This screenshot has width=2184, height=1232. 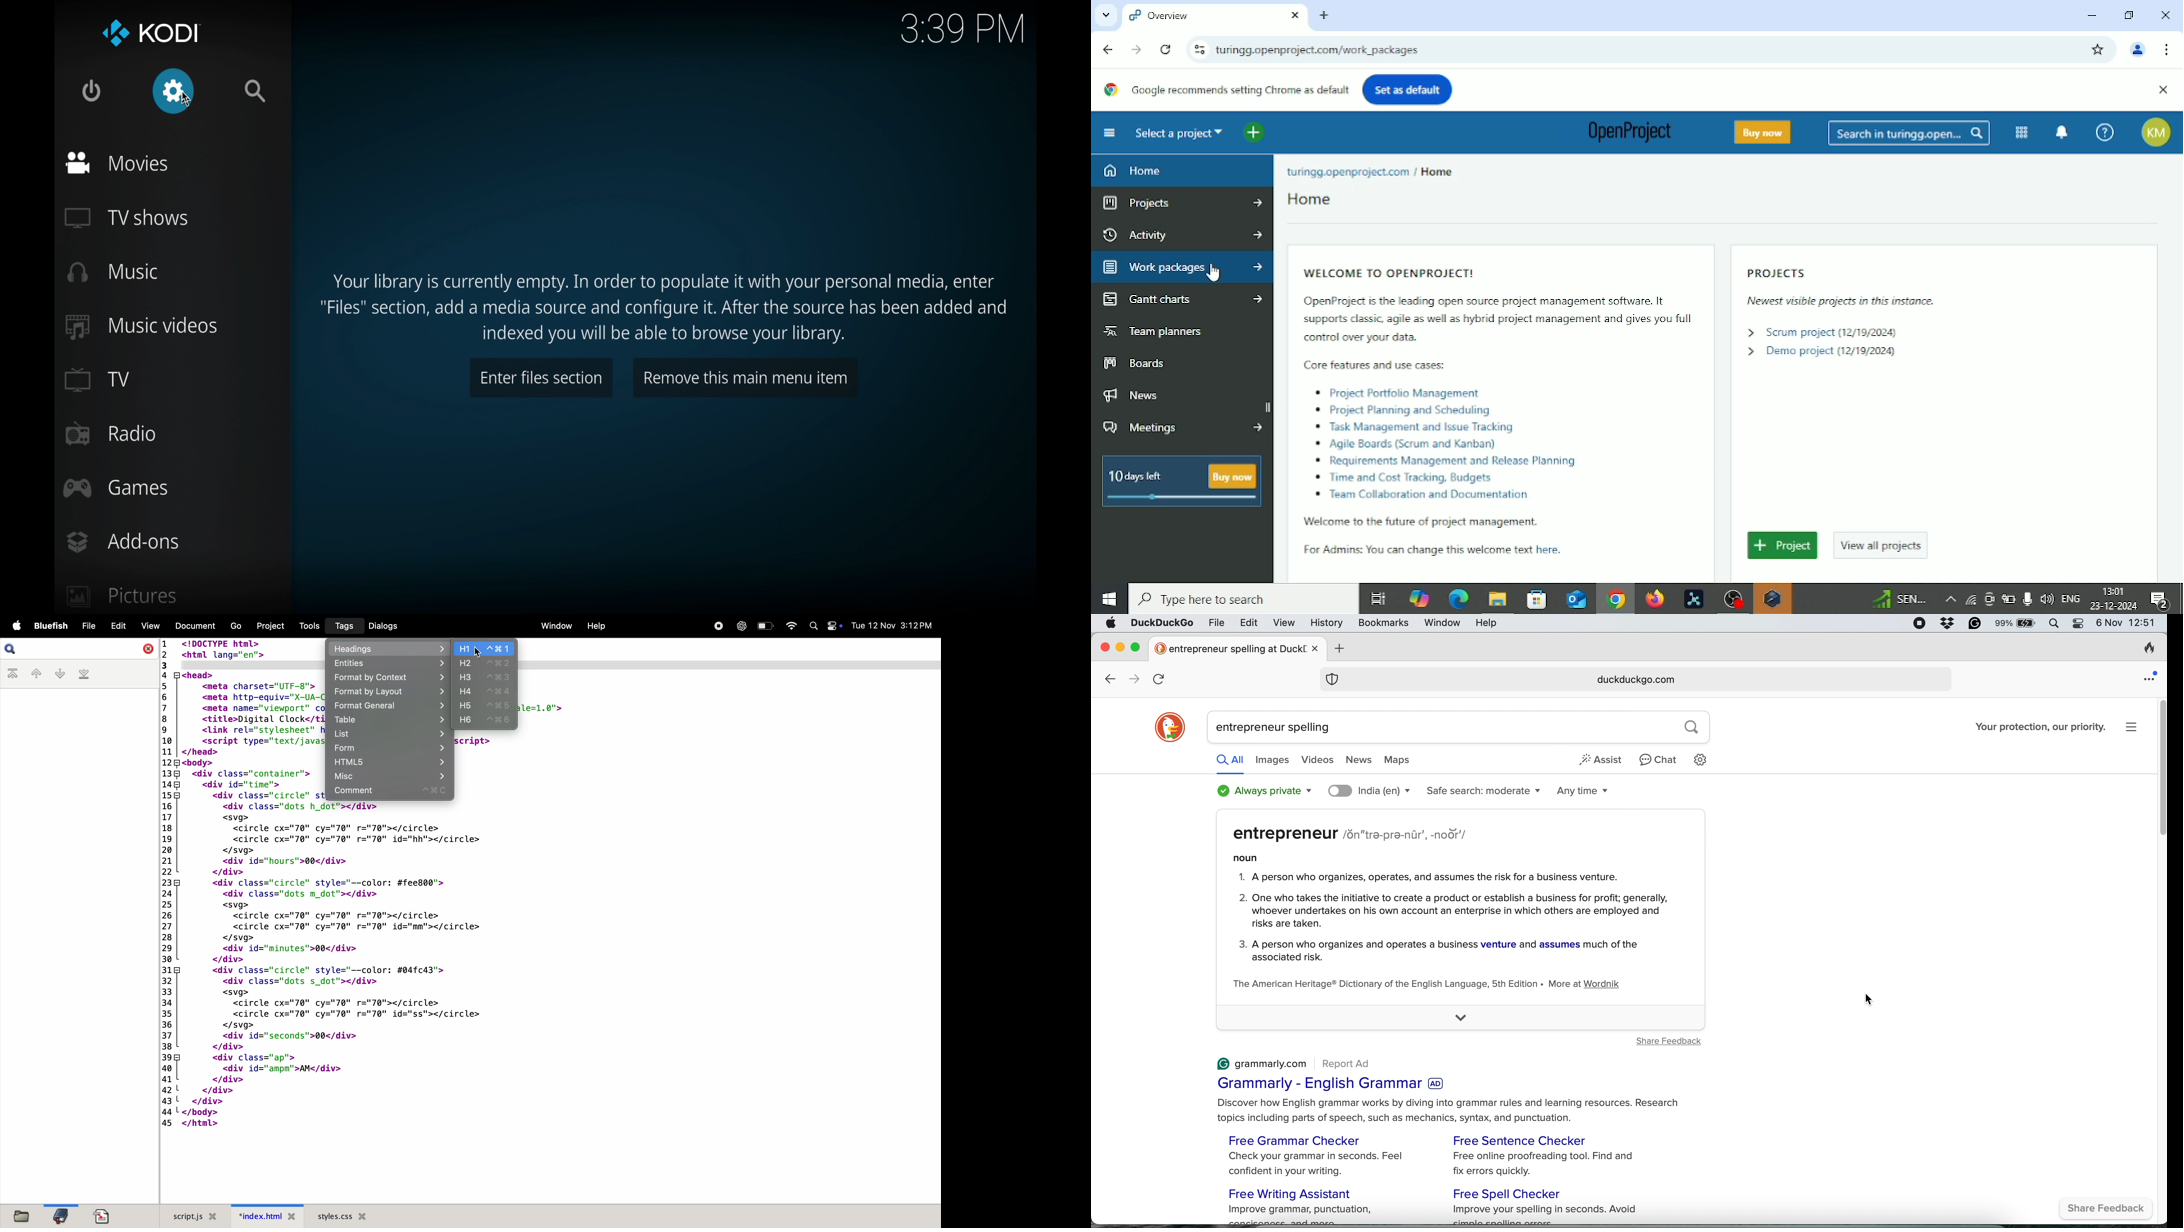 What do you see at coordinates (1699, 762) in the screenshot?
I see `settings` at bounding box center [1699, 762].